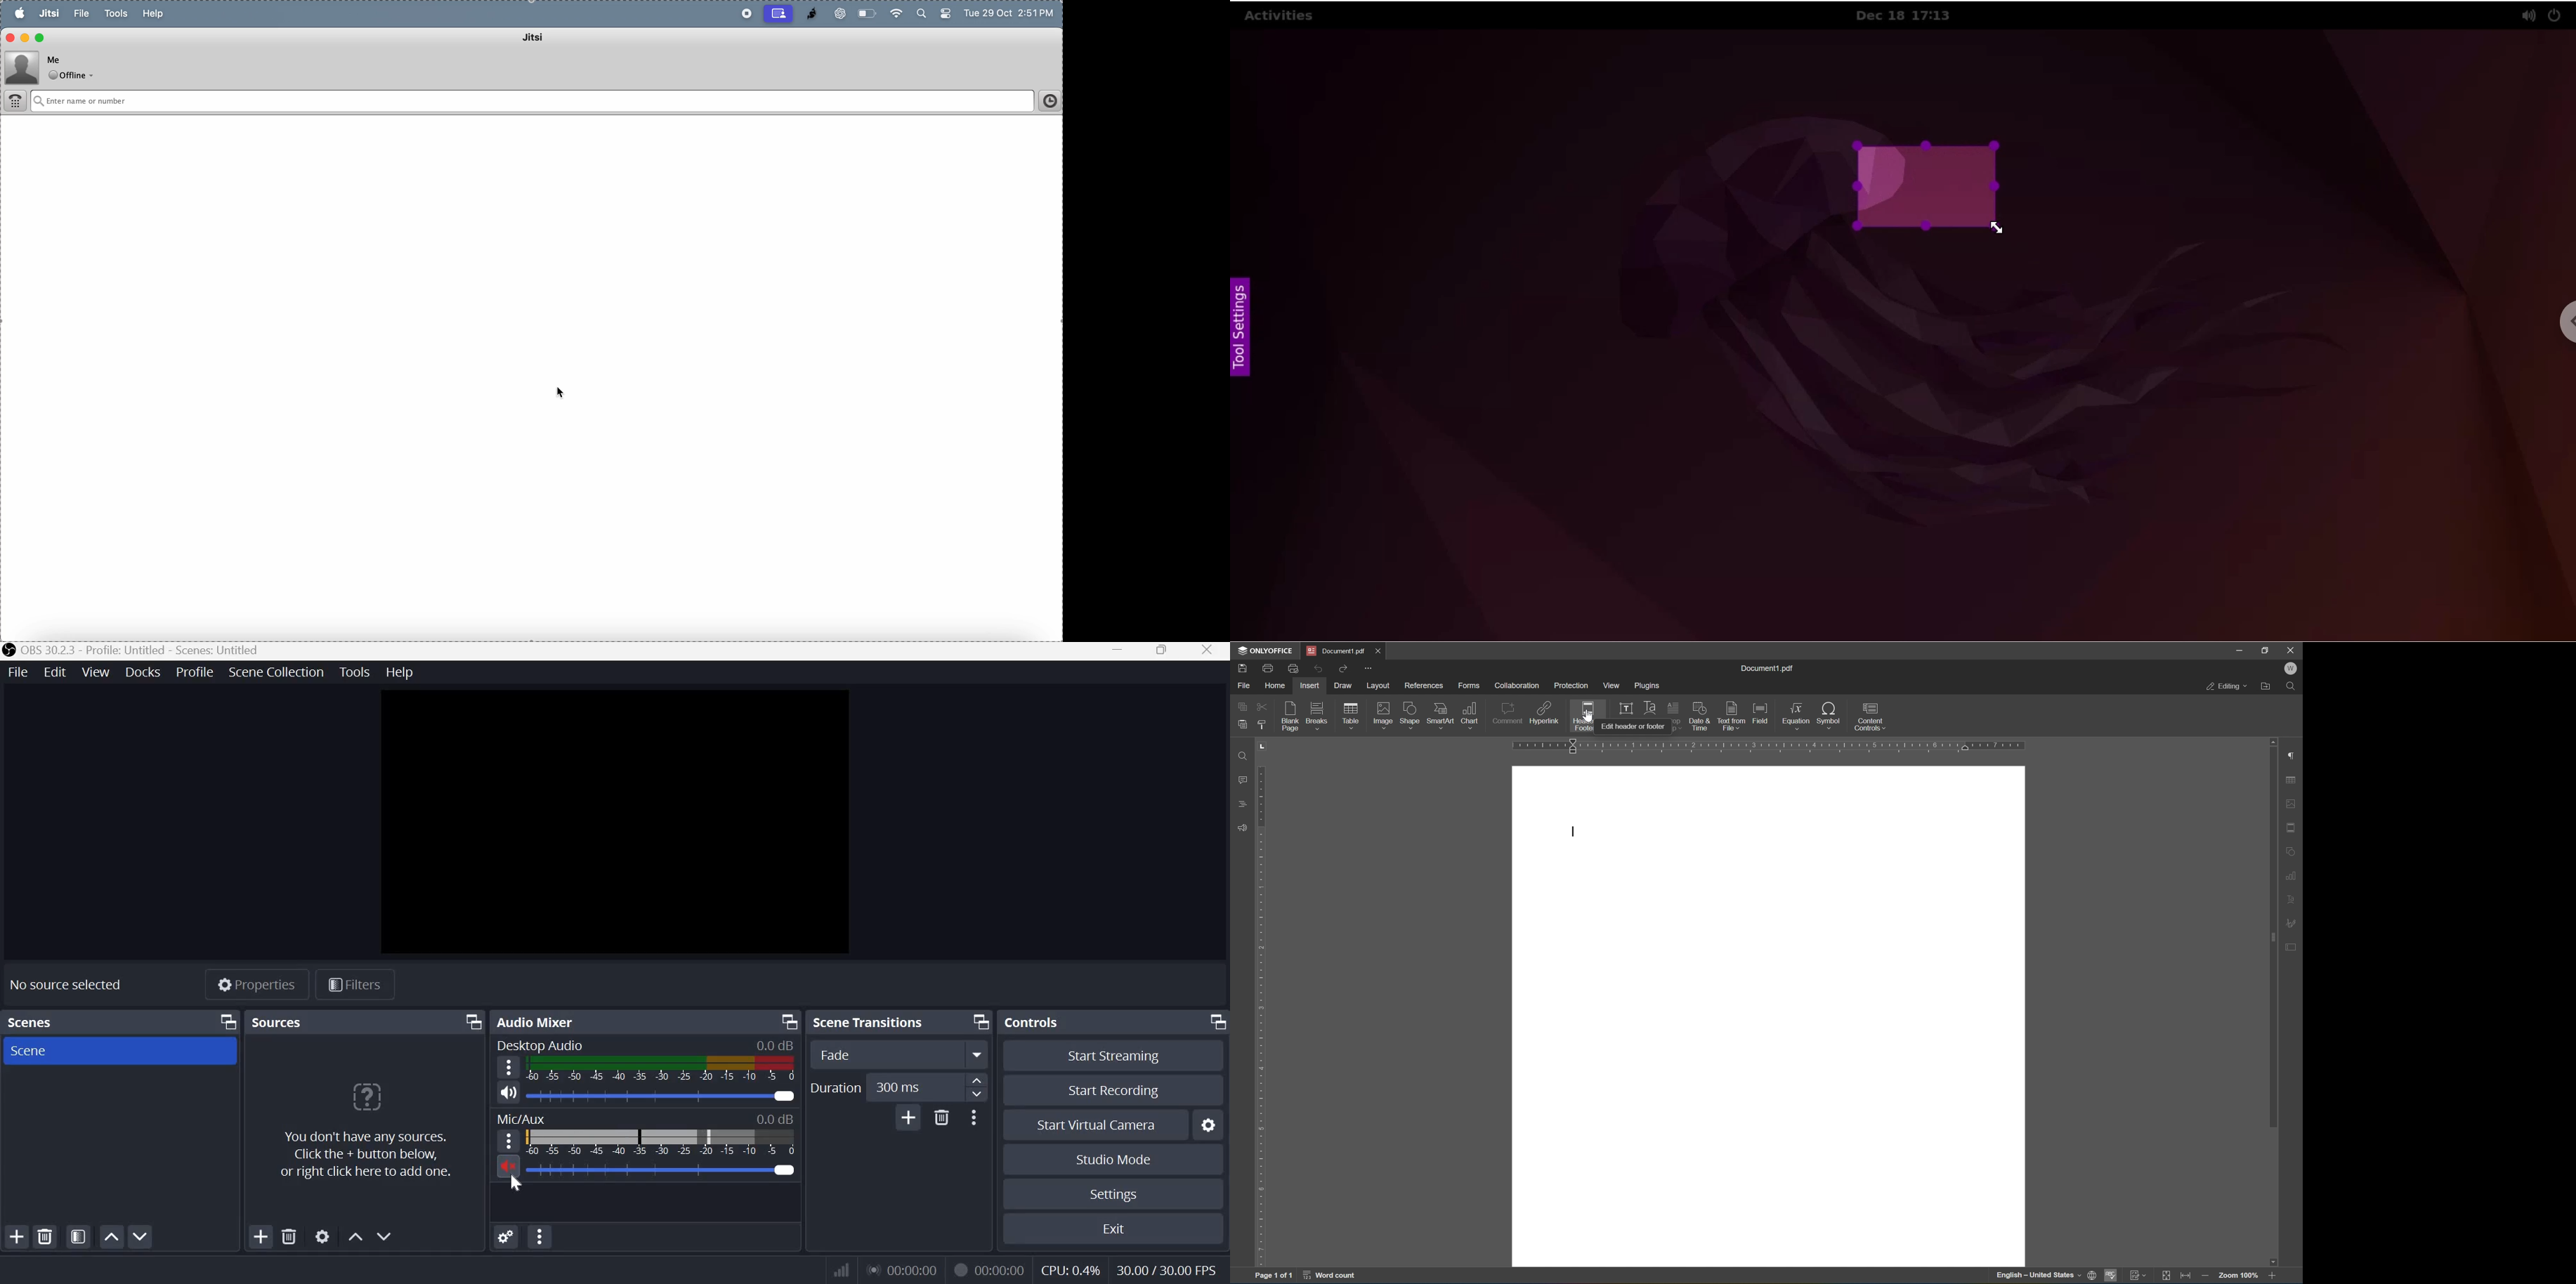 The image size is (2576, 1288). I want to click on Start recording, so click(1112, 1091).